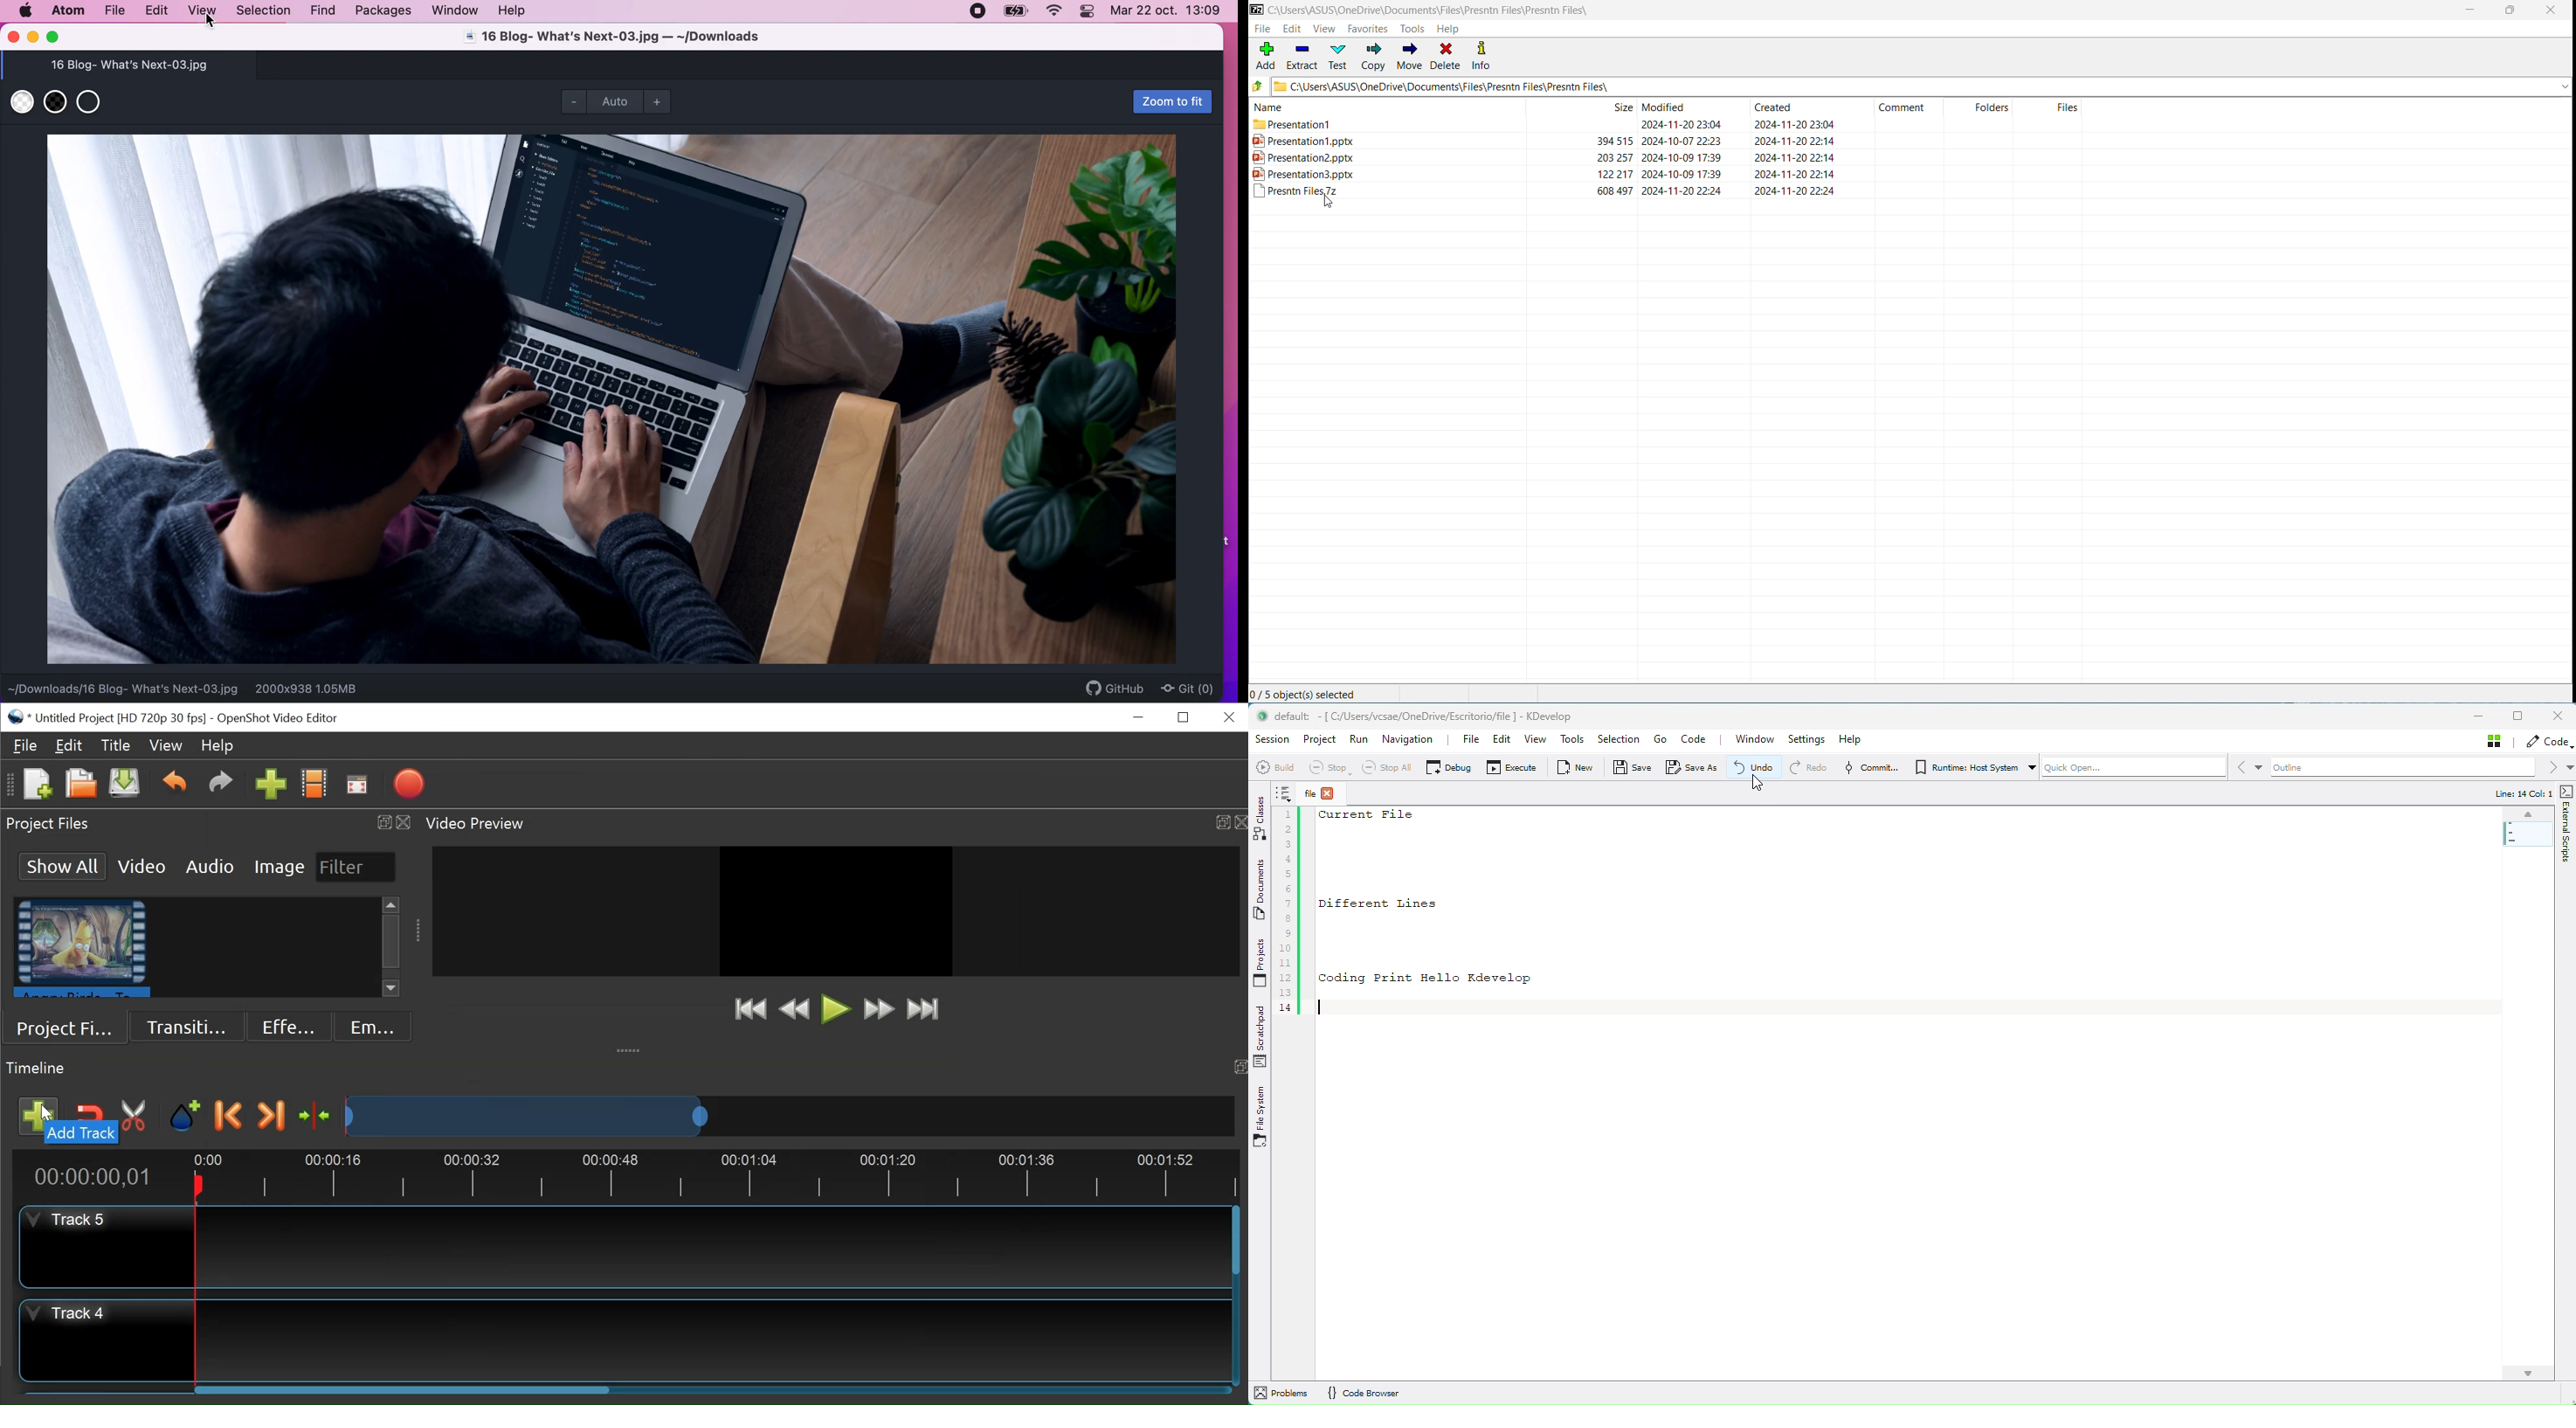  I want to click on Preview Window, so click(836, 912).